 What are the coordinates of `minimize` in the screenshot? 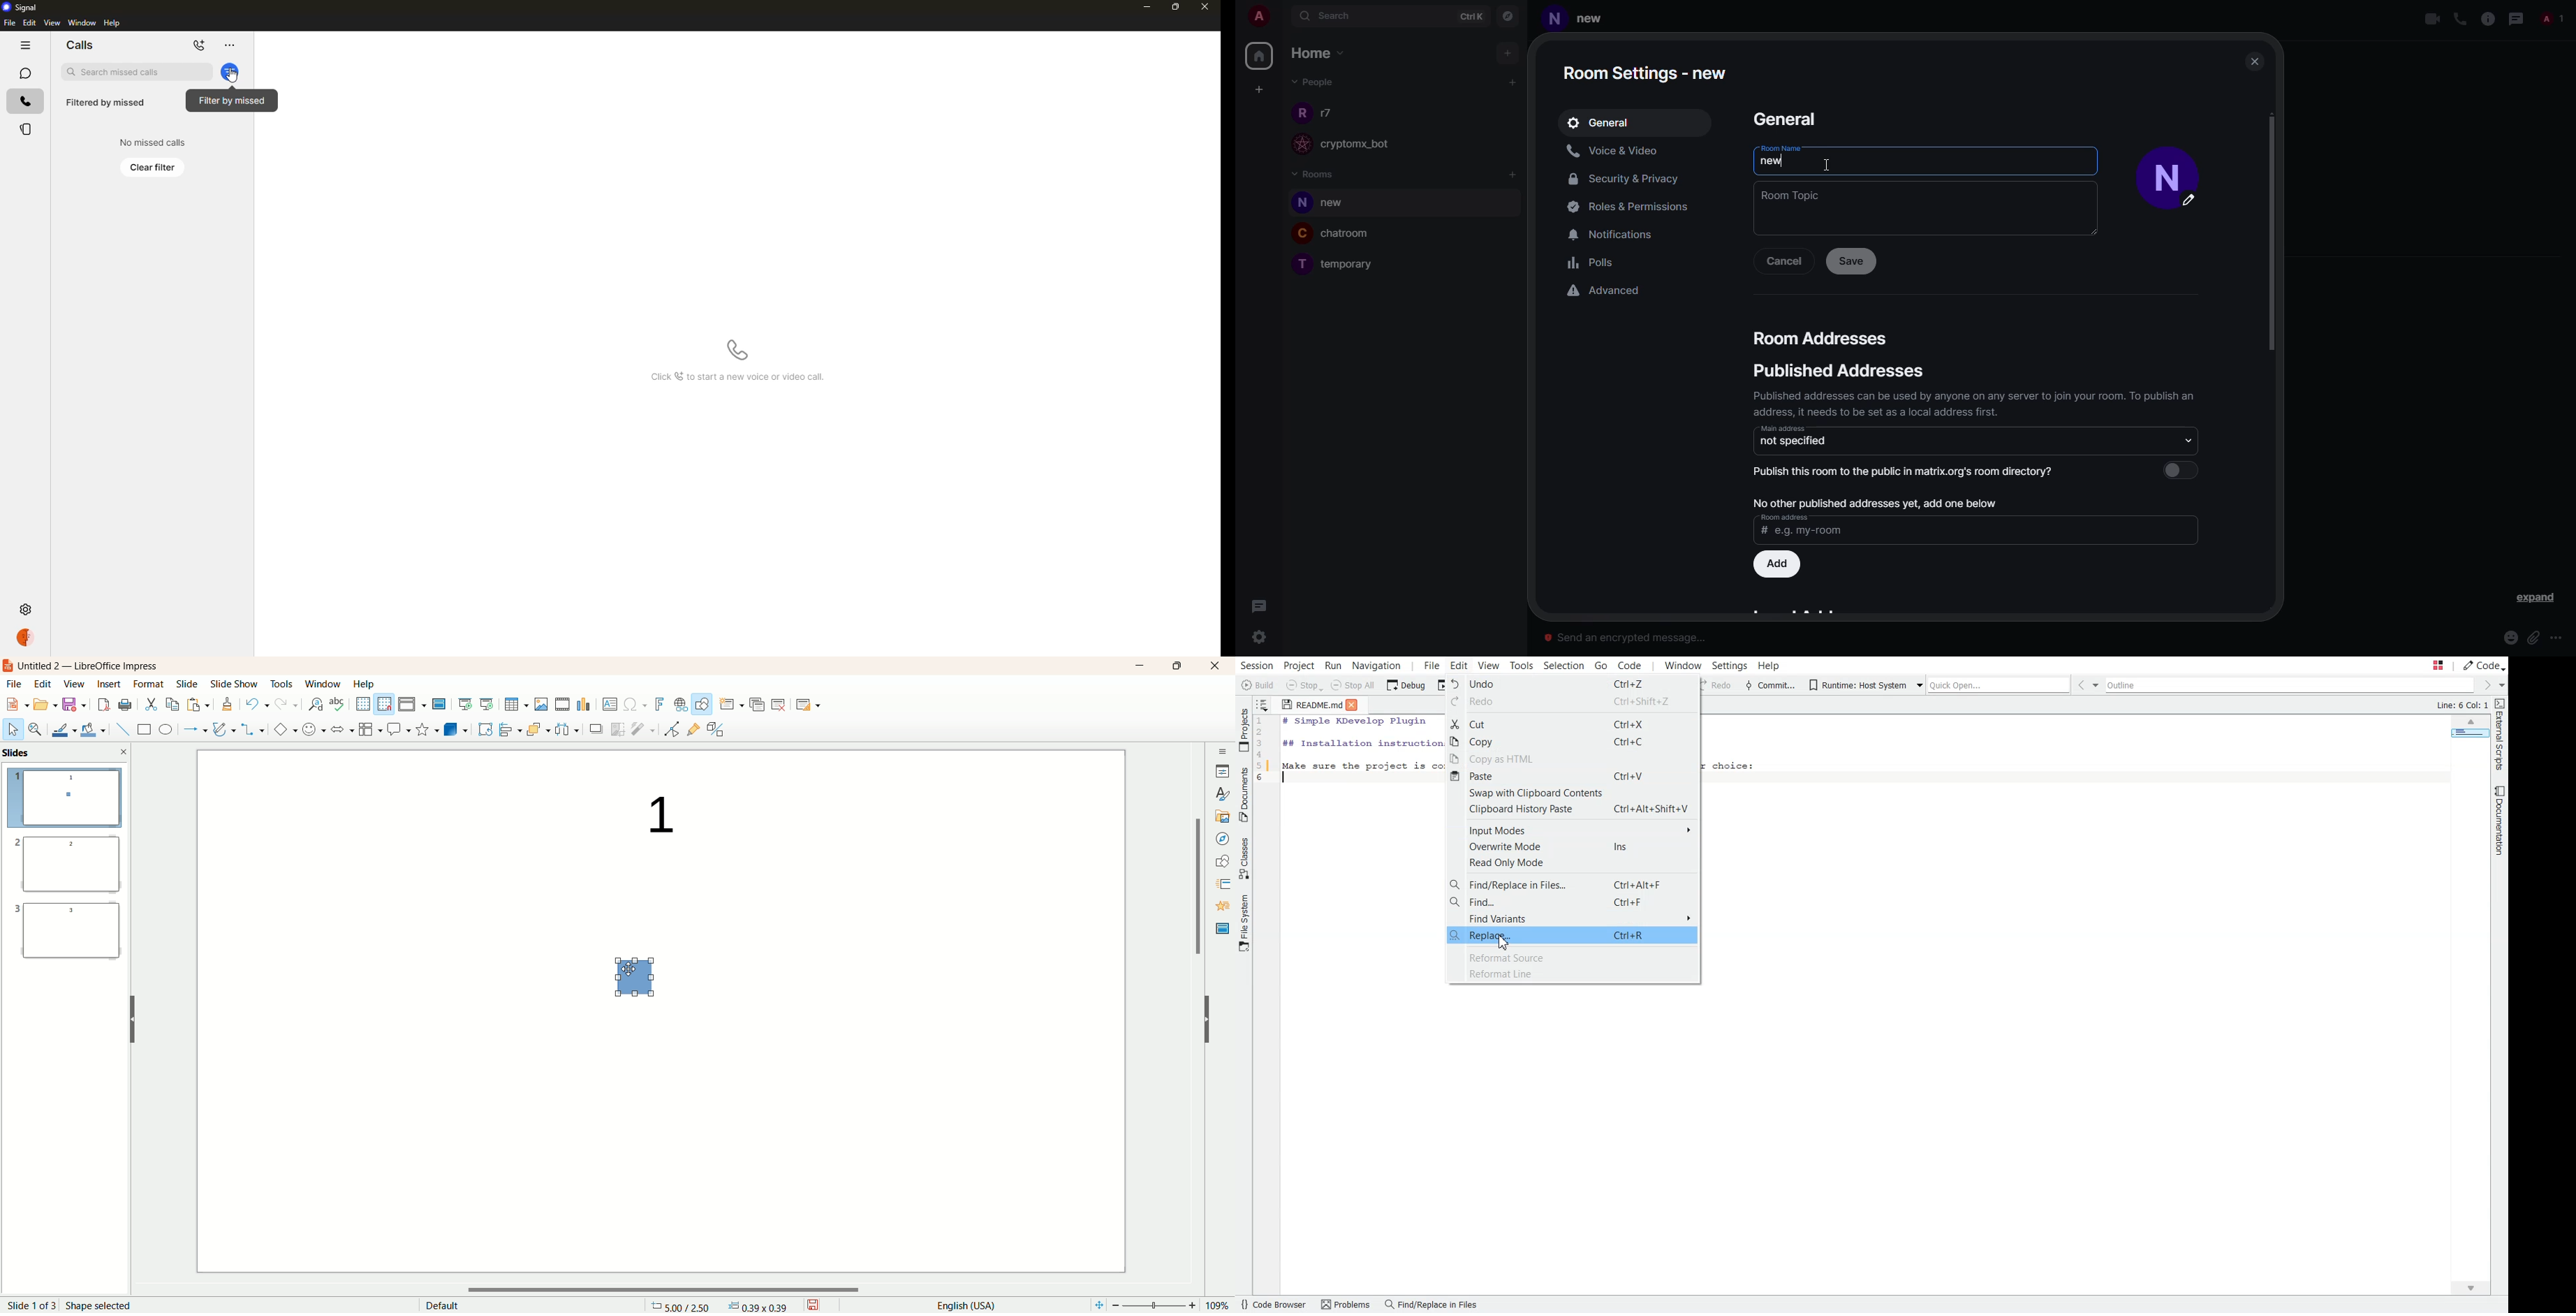 It's located at (1147, 8).